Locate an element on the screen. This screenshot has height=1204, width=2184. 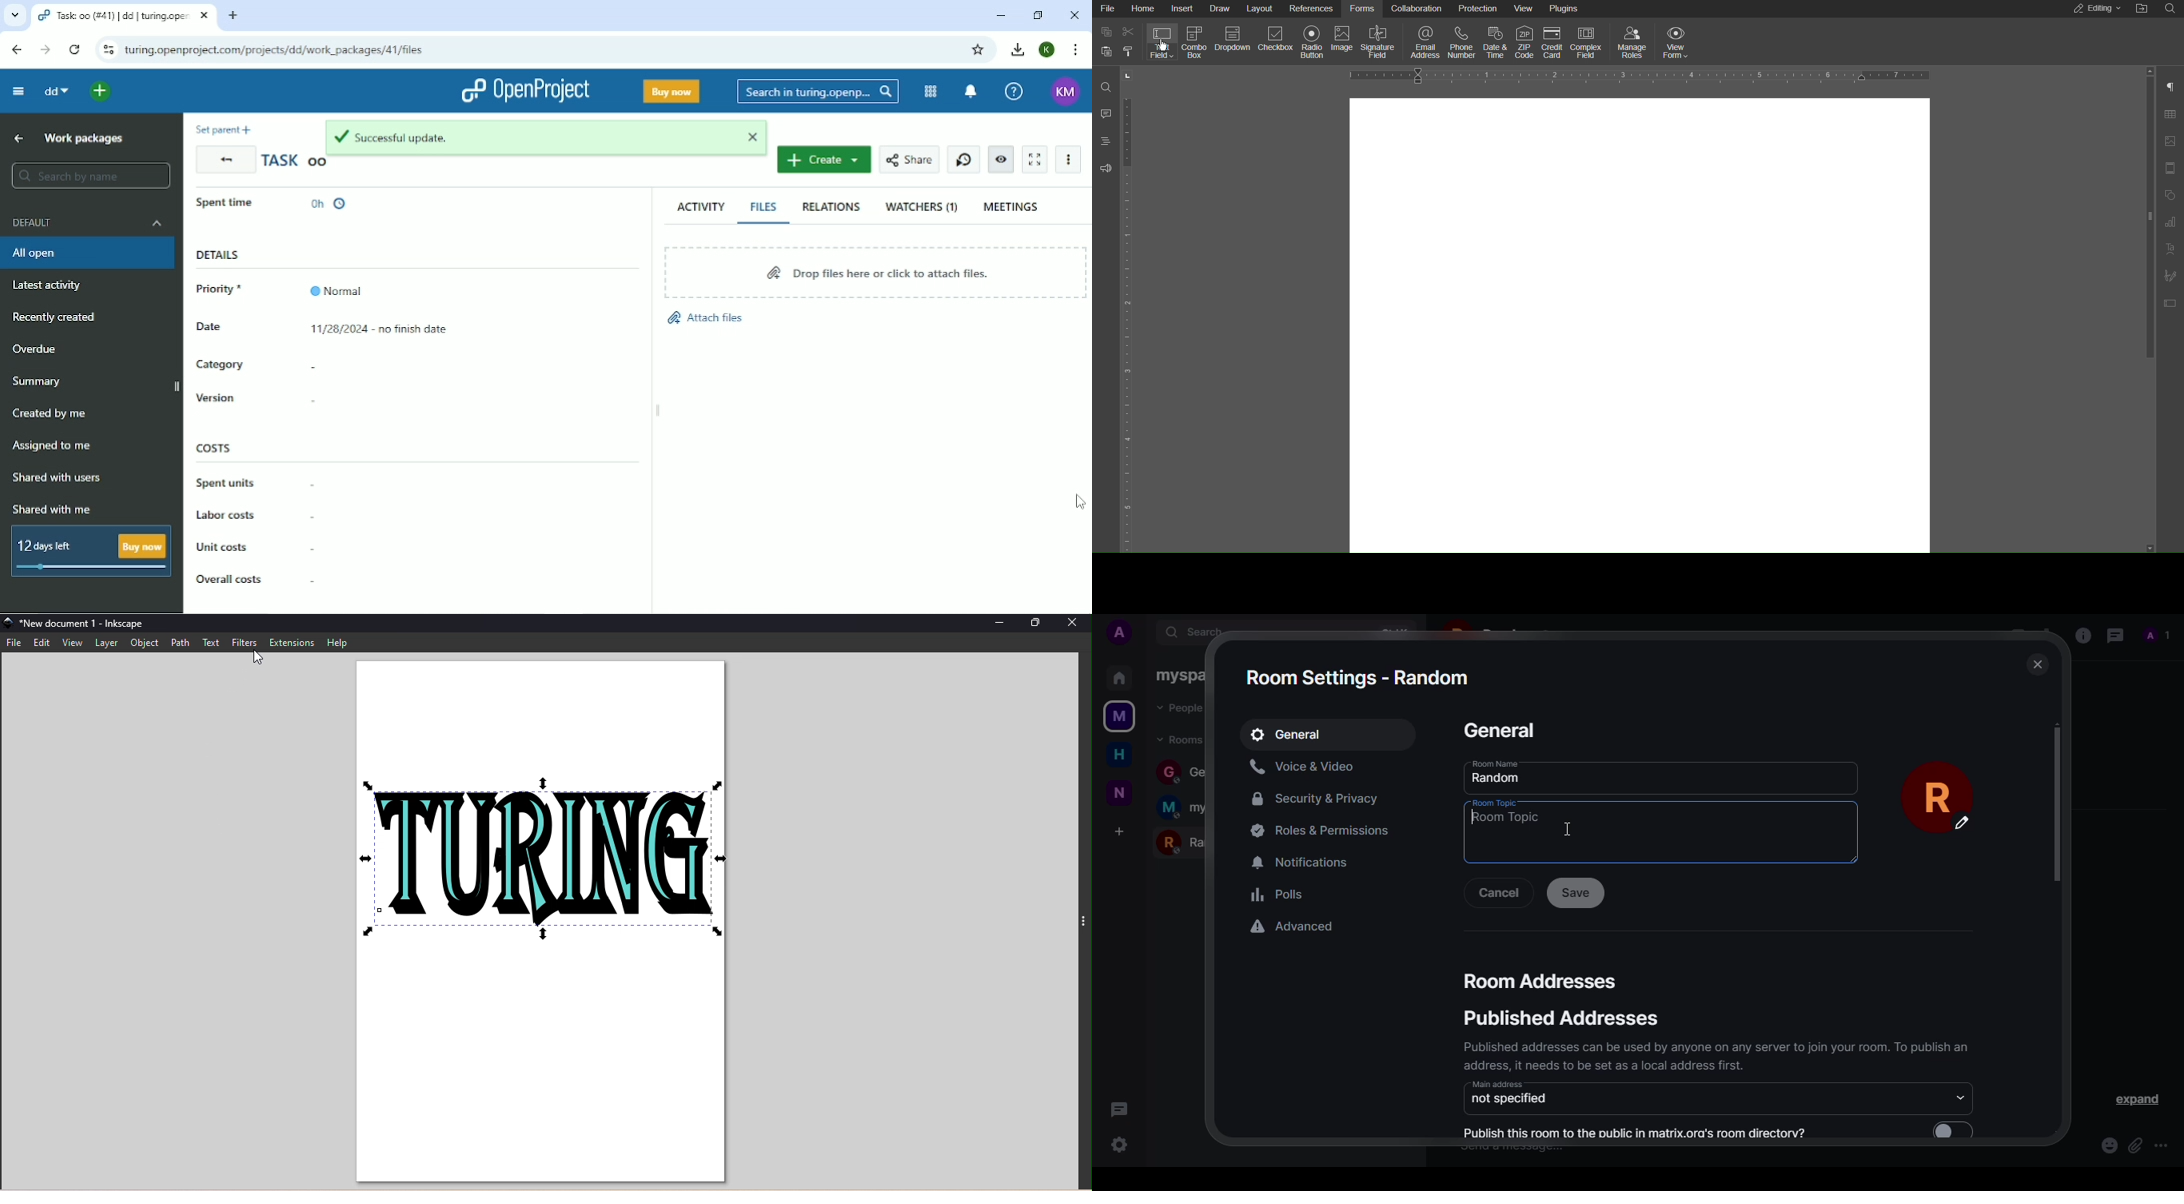
Draw is located at coordinates (1220, 9).